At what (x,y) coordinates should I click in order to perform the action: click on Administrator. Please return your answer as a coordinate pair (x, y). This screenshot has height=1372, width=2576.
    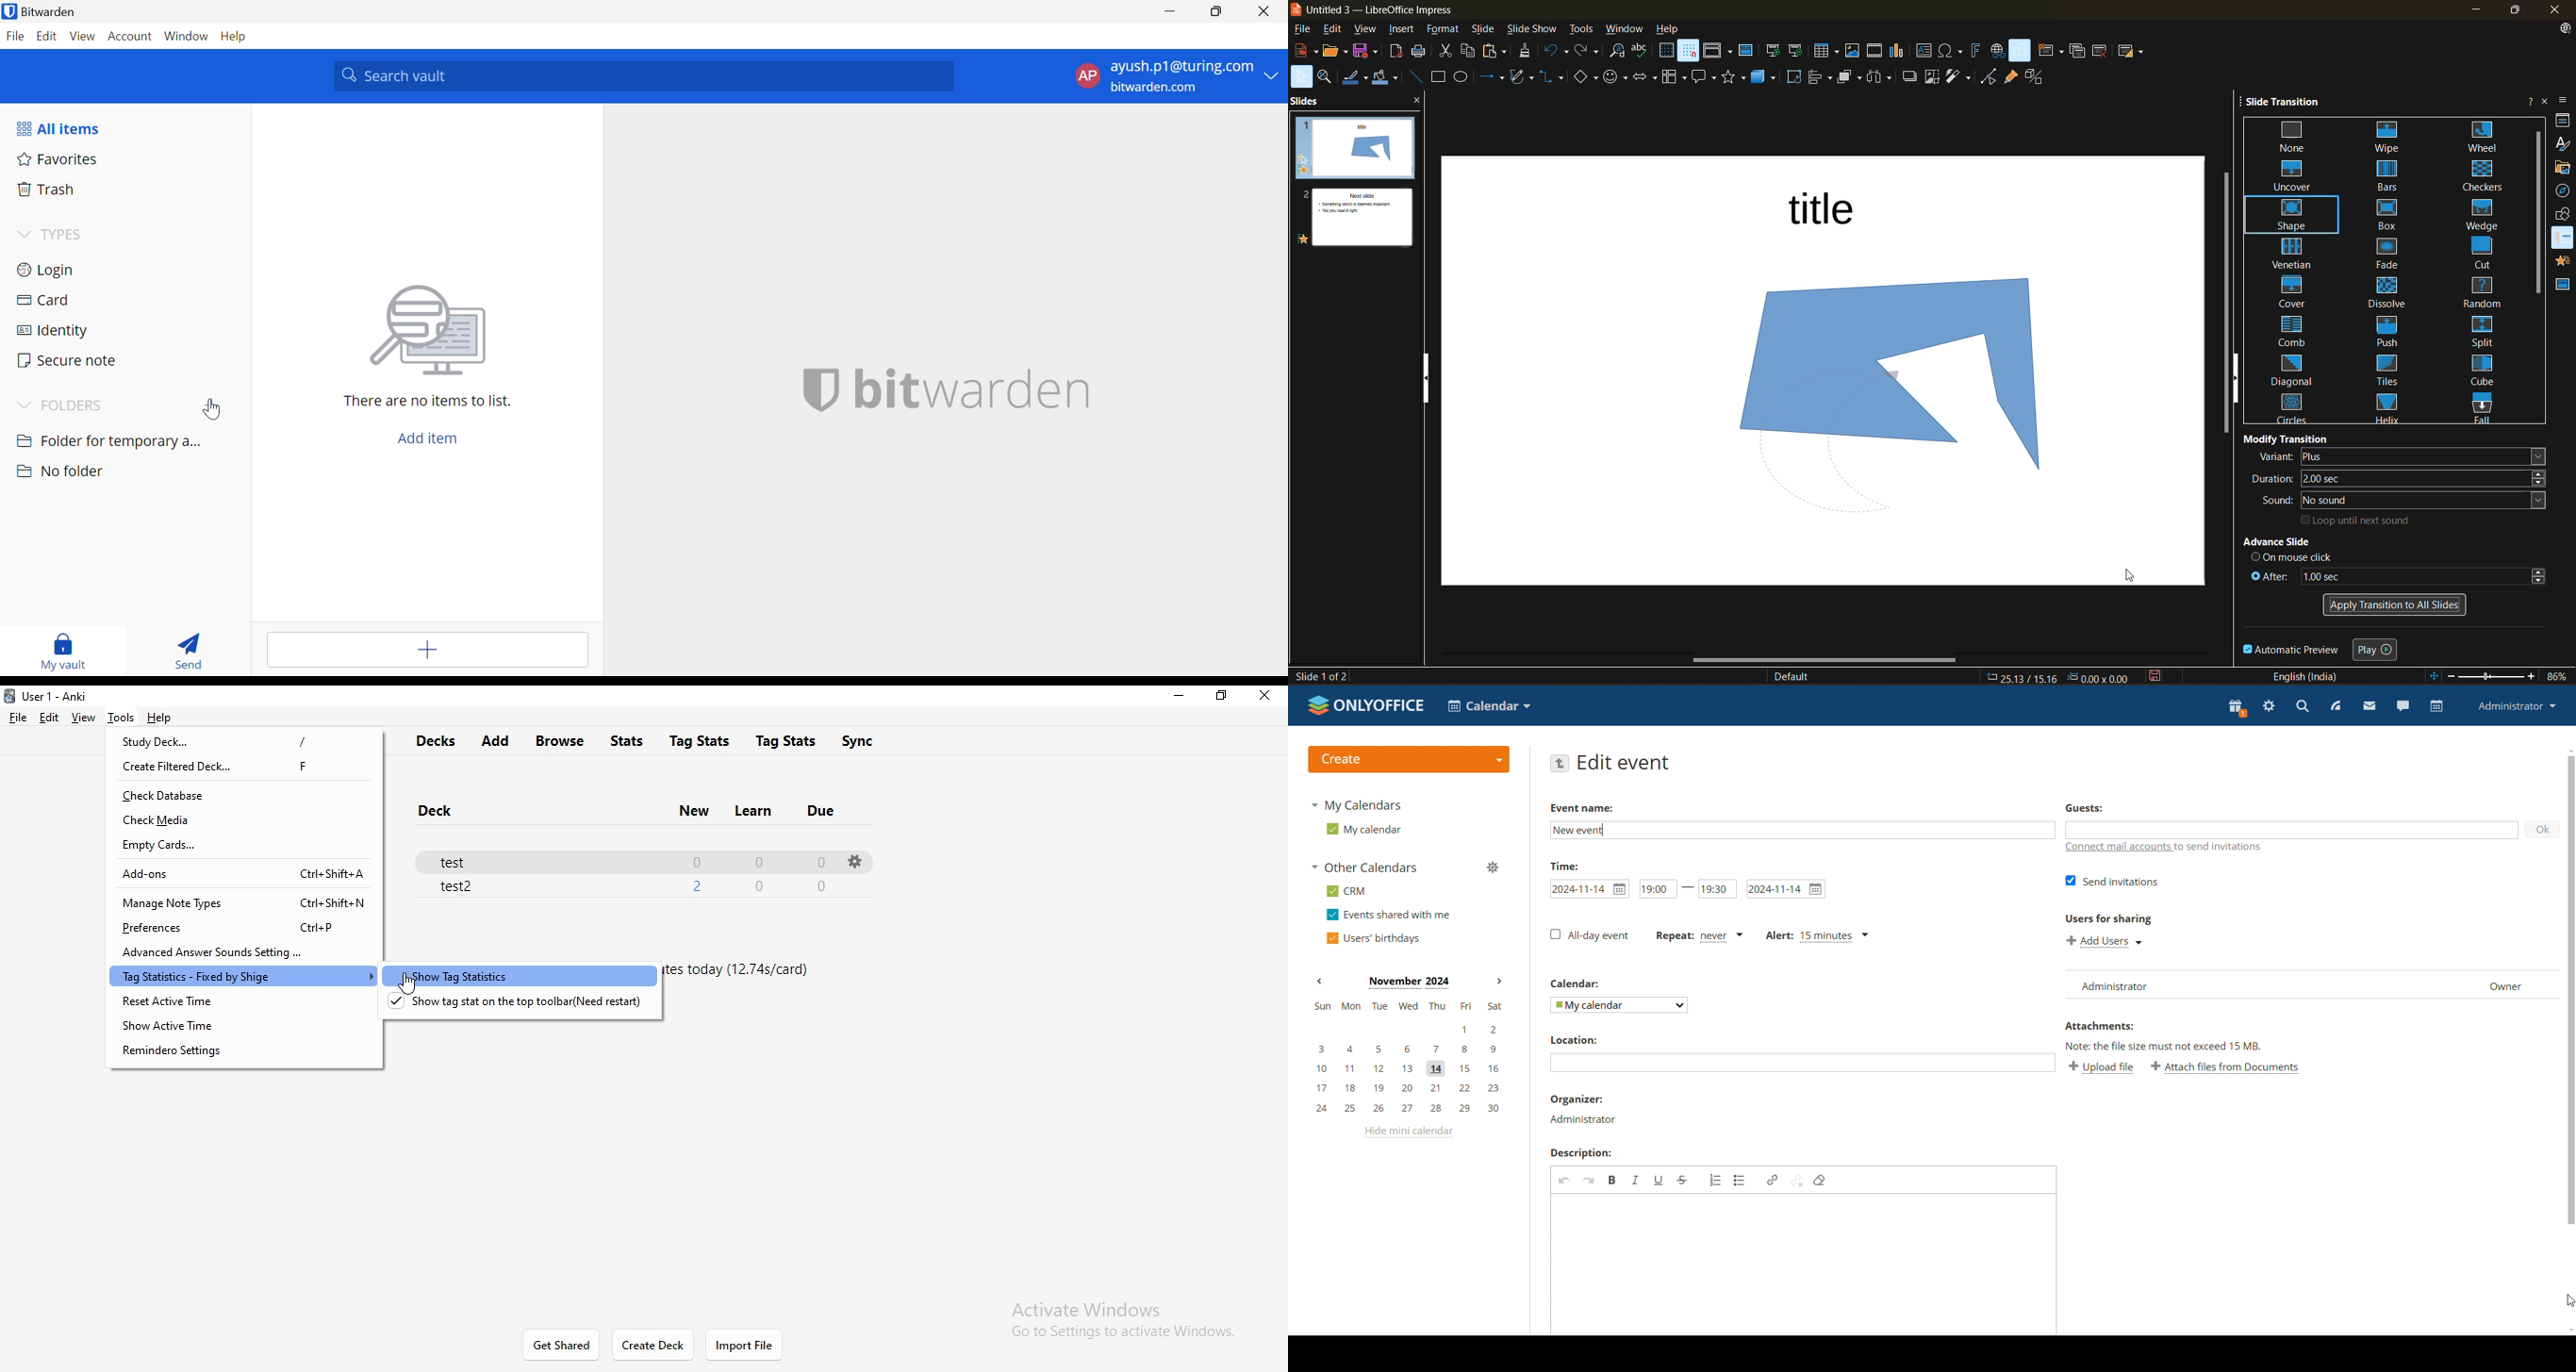
    Looking at the image, I should click on (1589, 1122).